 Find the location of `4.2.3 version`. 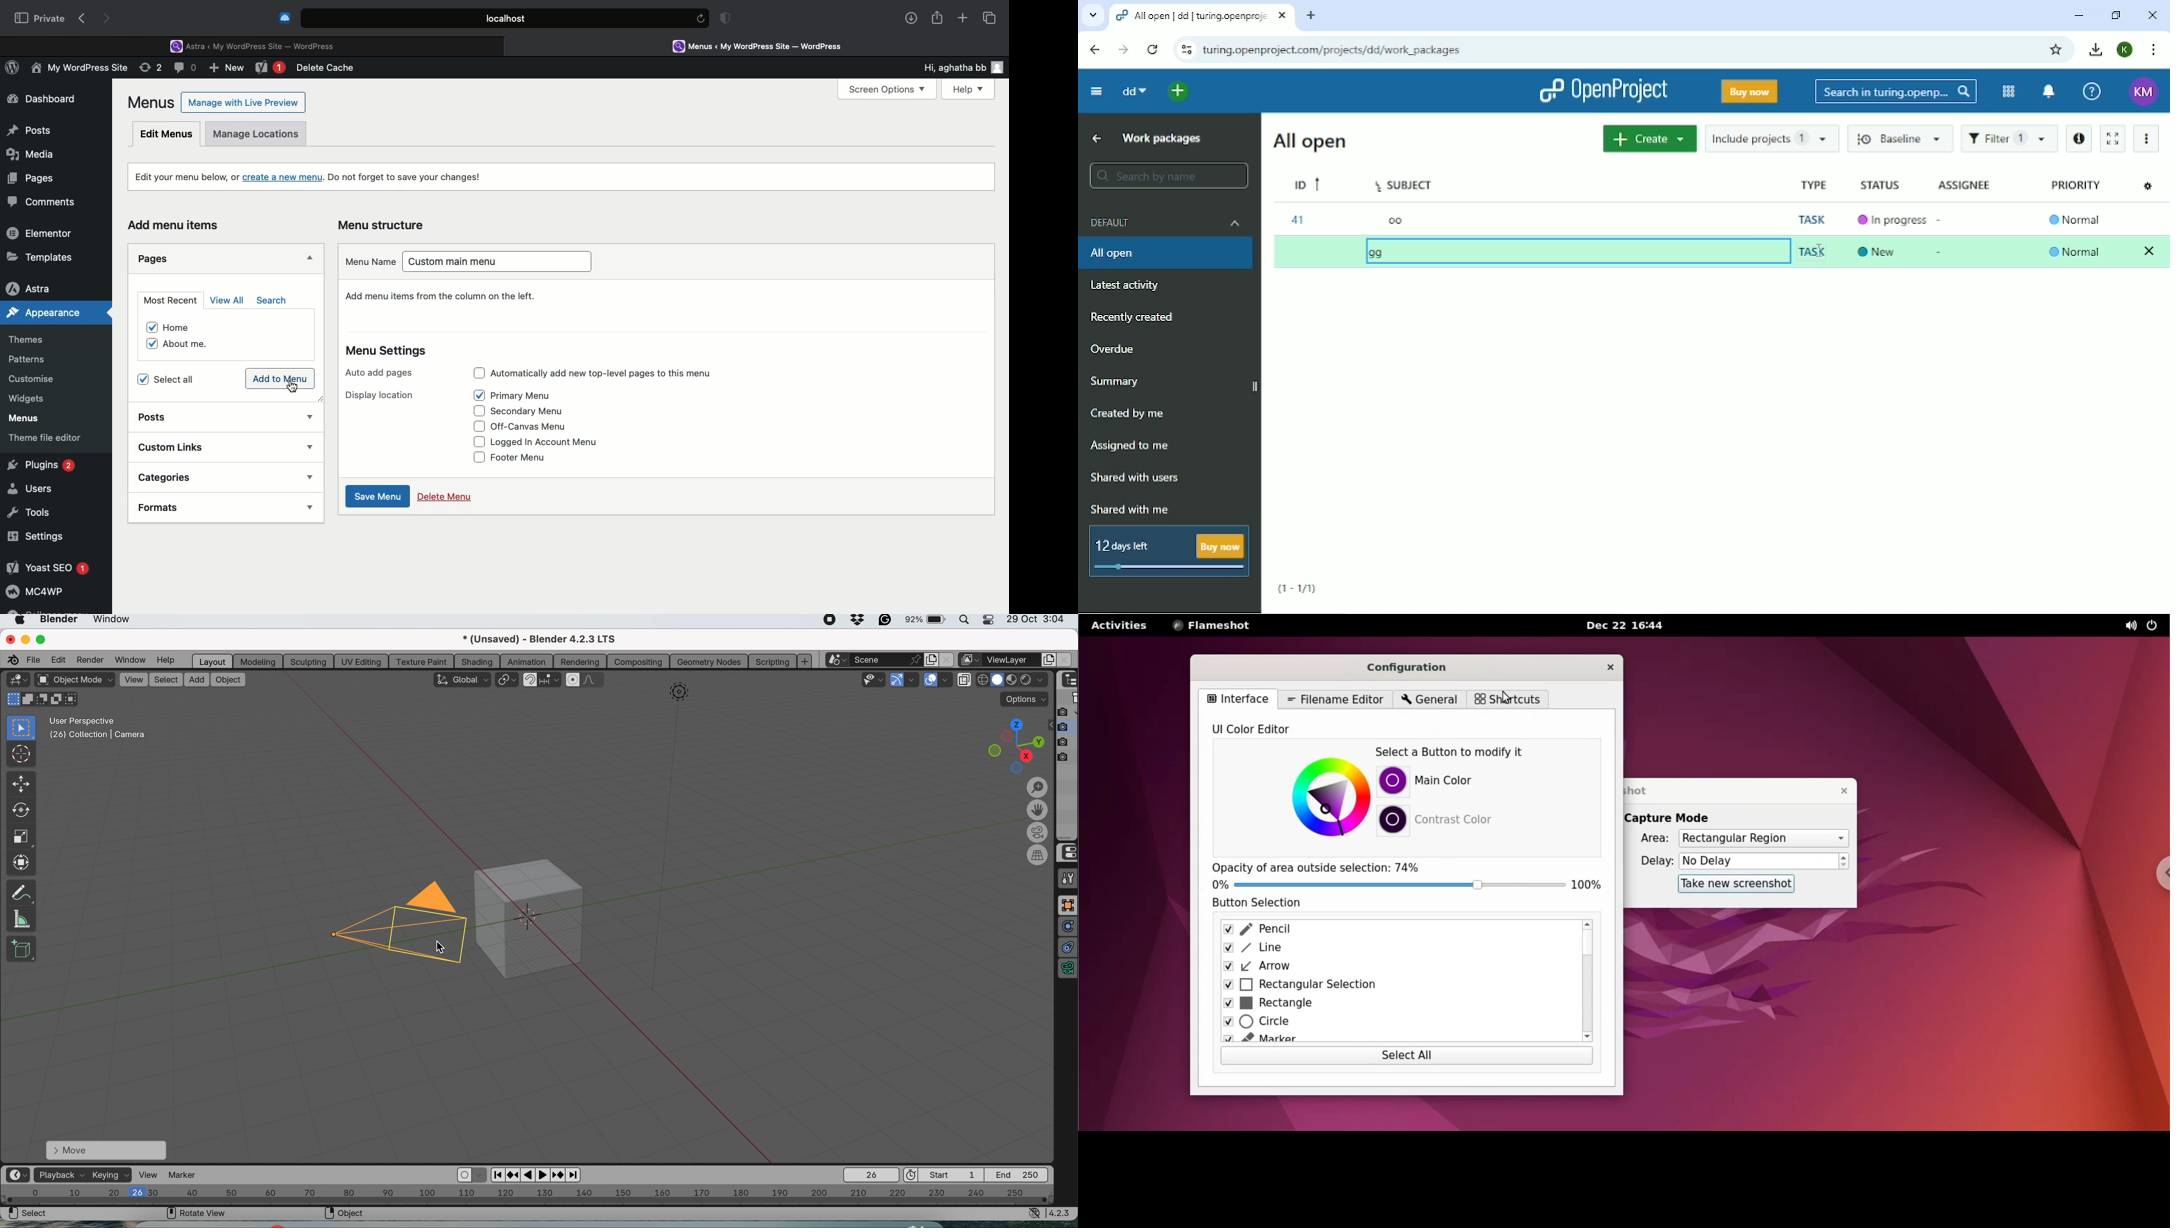

4.2.3 version is located at coordinates (1062, 1213).